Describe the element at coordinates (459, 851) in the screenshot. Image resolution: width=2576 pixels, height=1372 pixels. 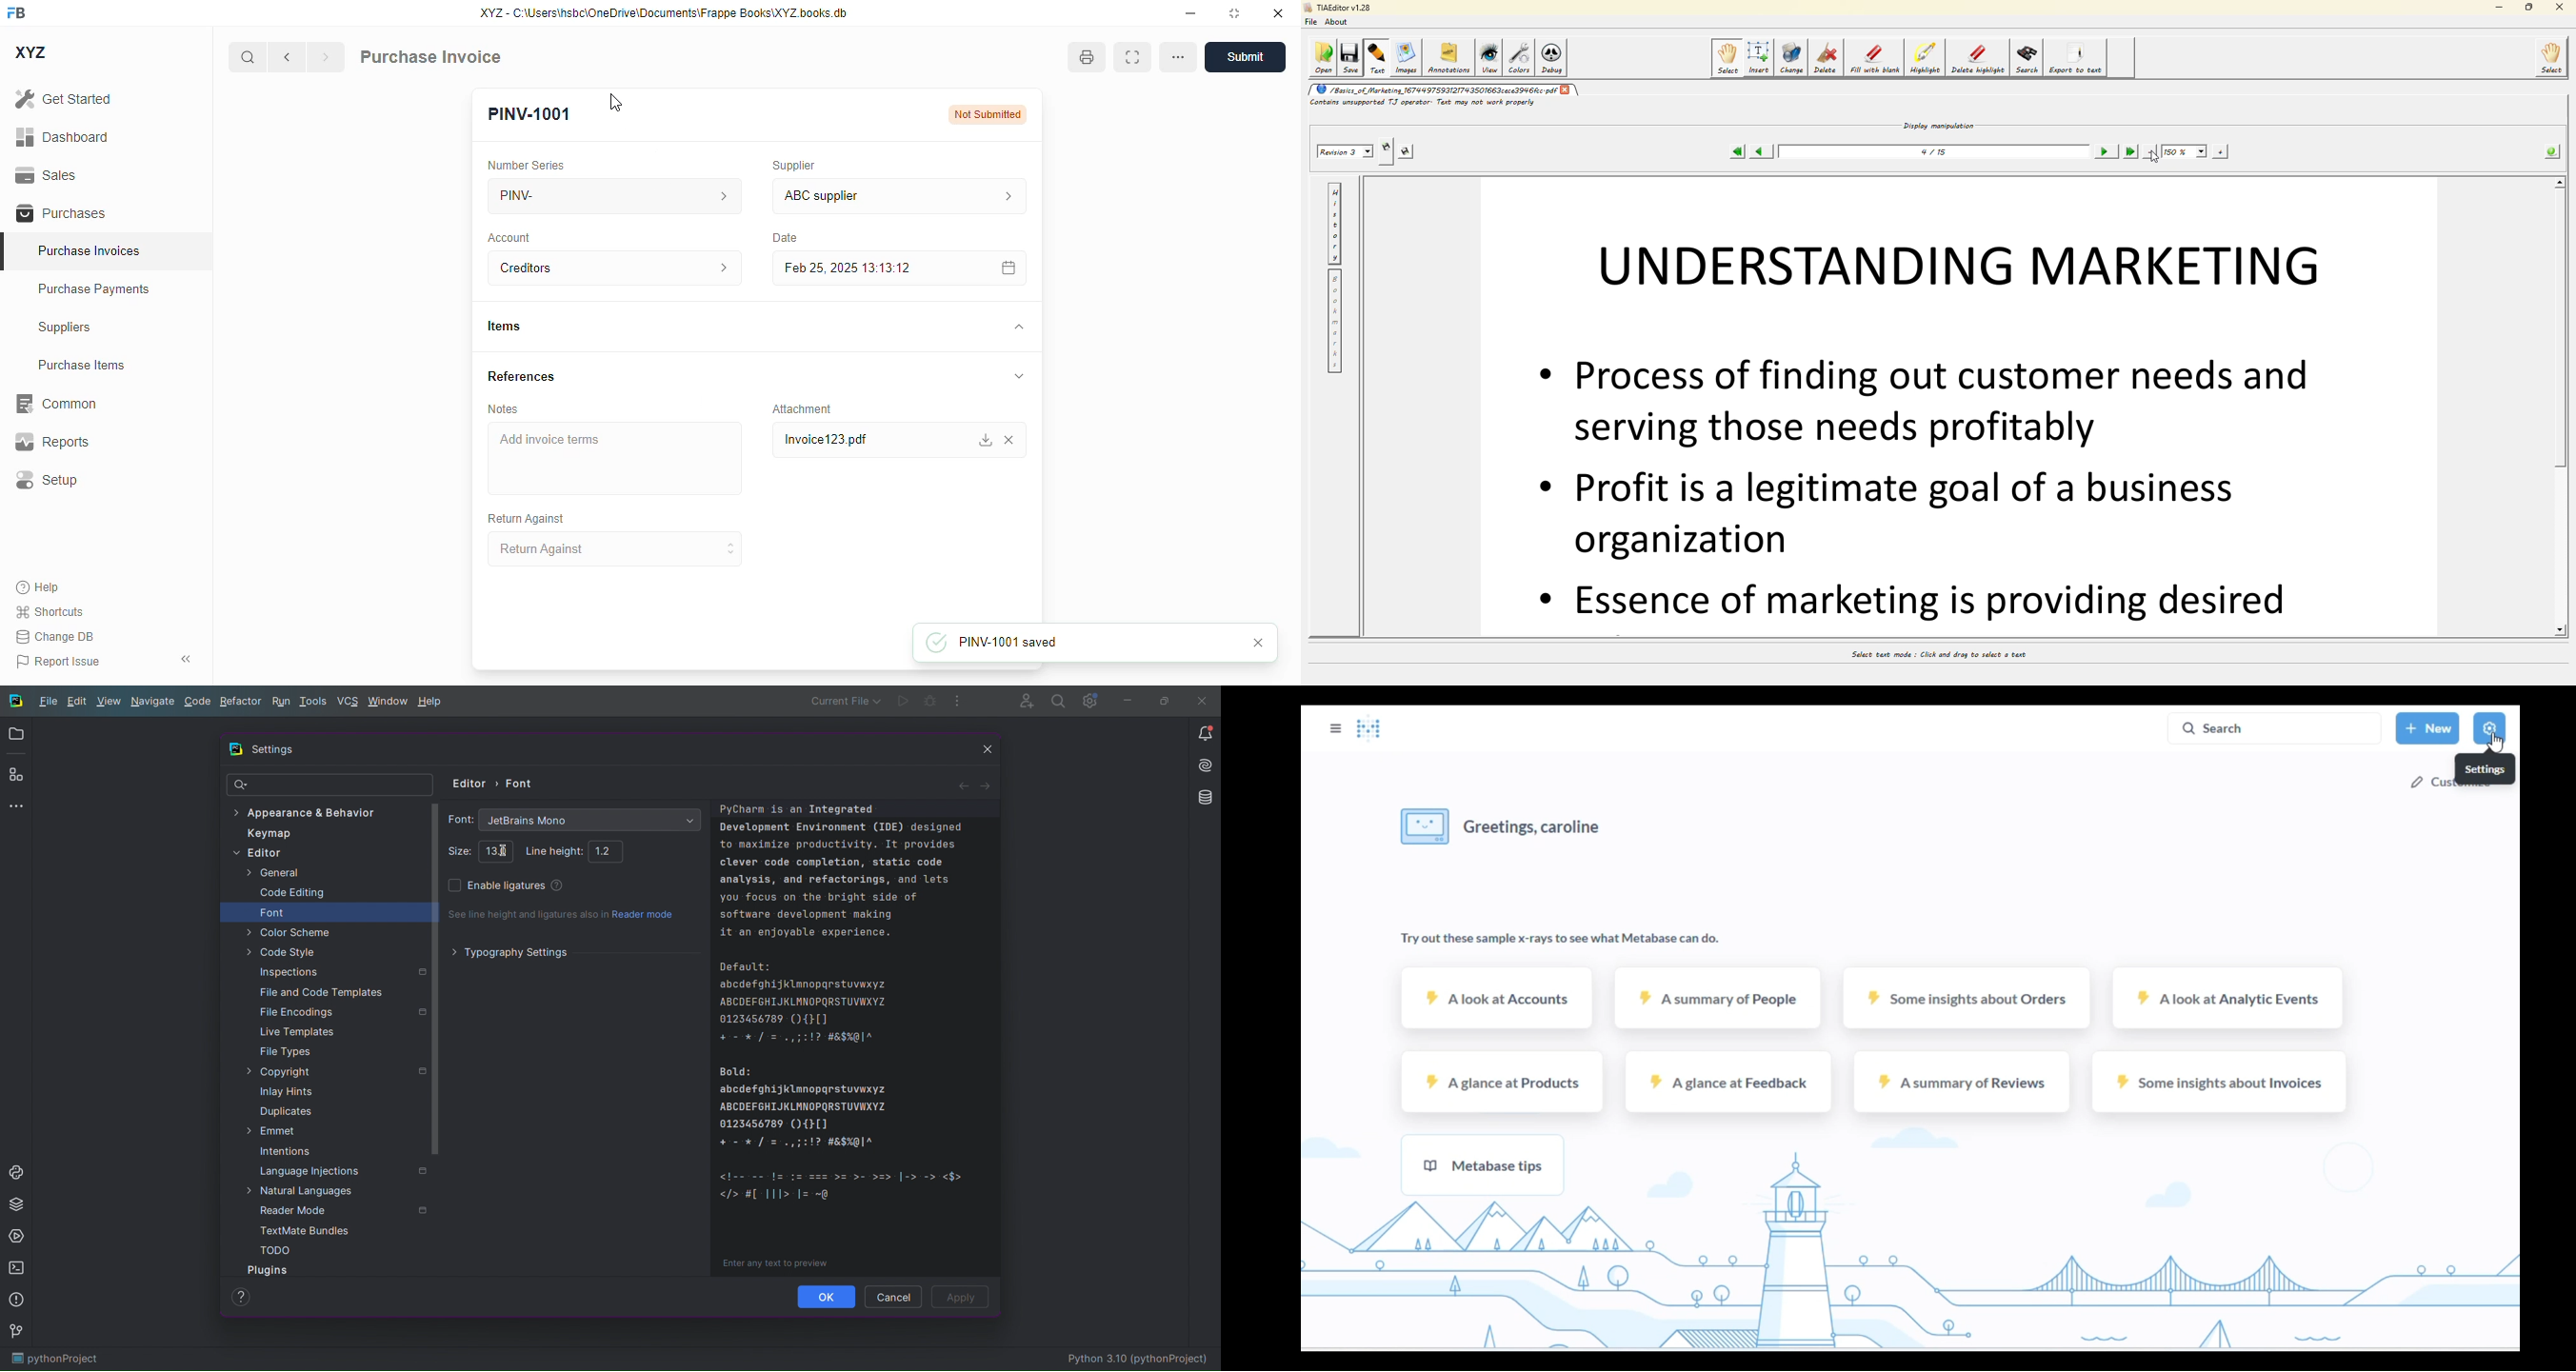
I see `size` at that location.